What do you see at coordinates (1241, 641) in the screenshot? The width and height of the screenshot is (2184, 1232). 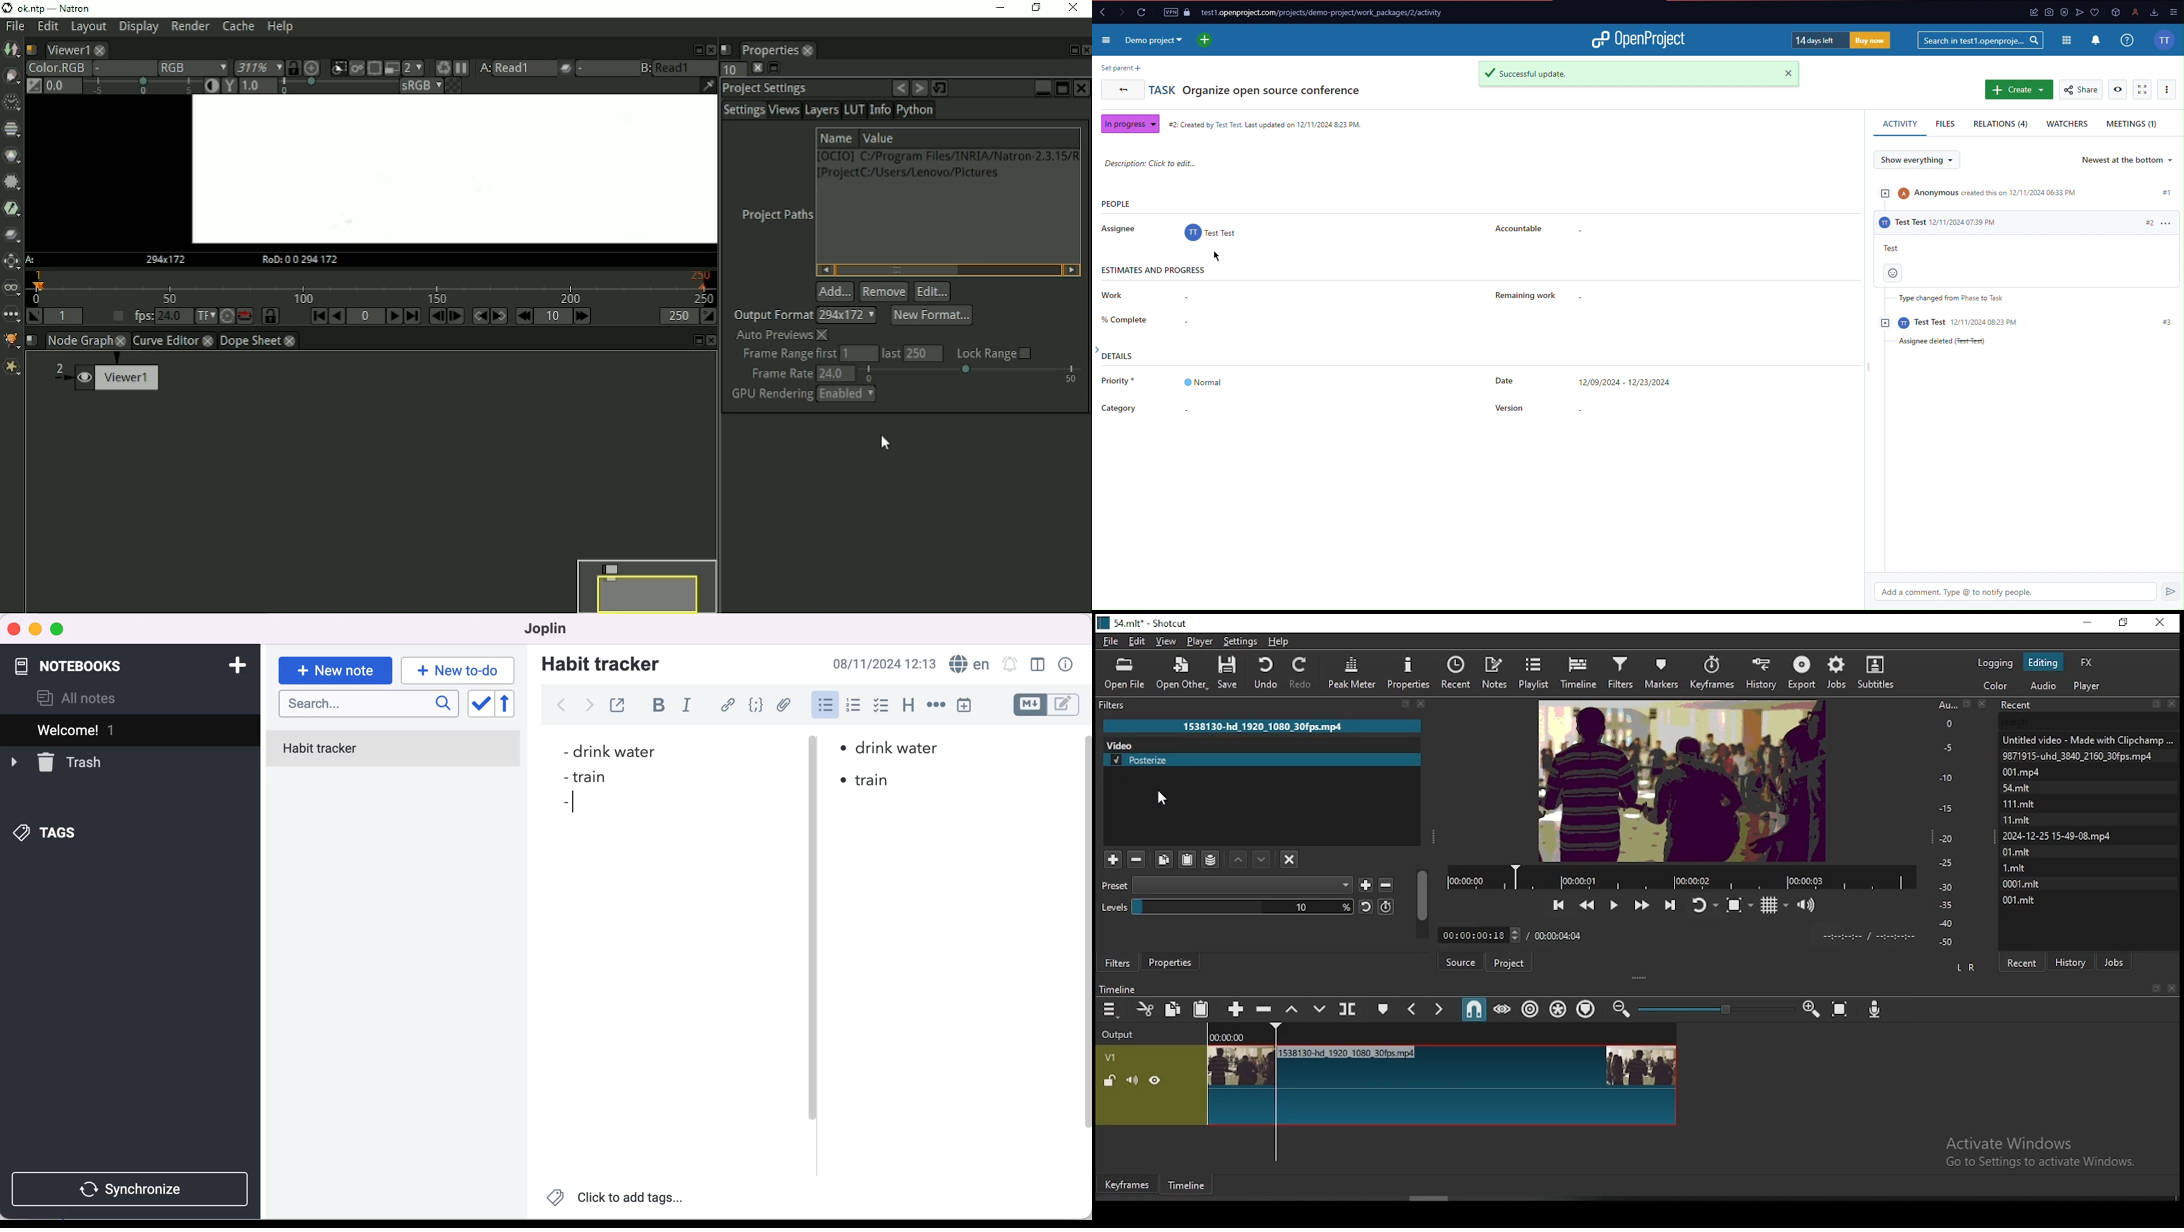 I see `settings` at bounding box center [1241, 641].